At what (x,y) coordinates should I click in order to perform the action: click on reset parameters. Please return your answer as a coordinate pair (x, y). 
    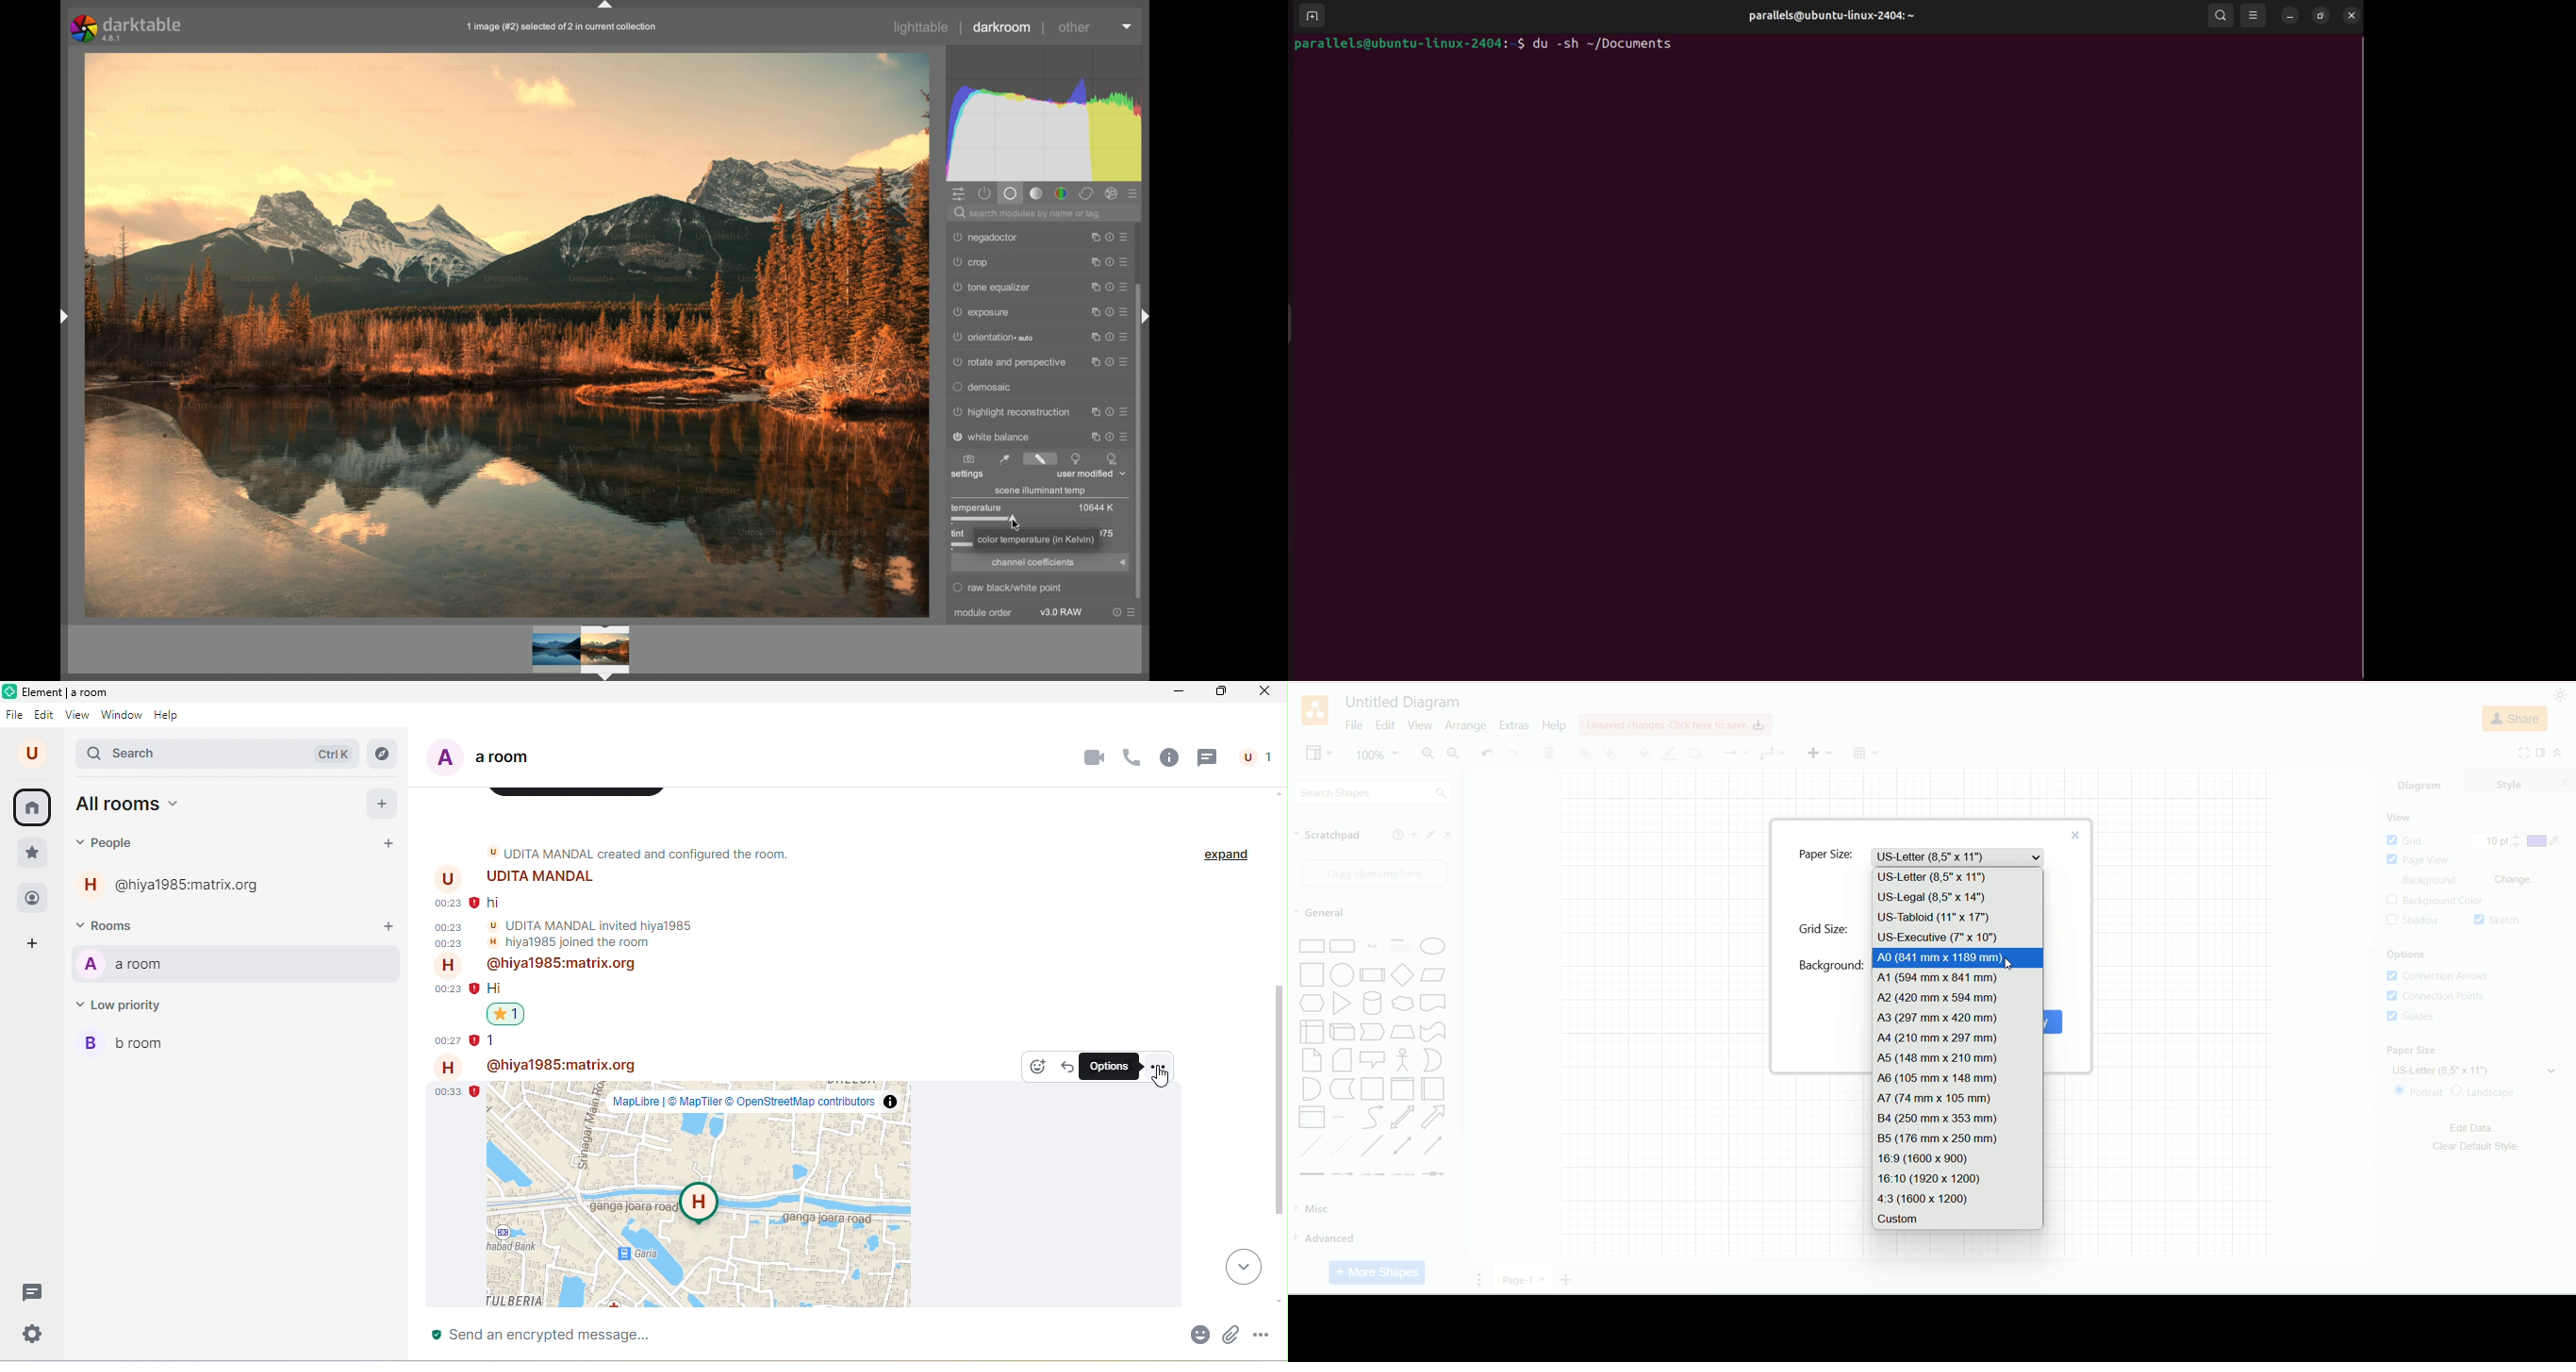
    Looking at the image, I should click on (1111, 409).